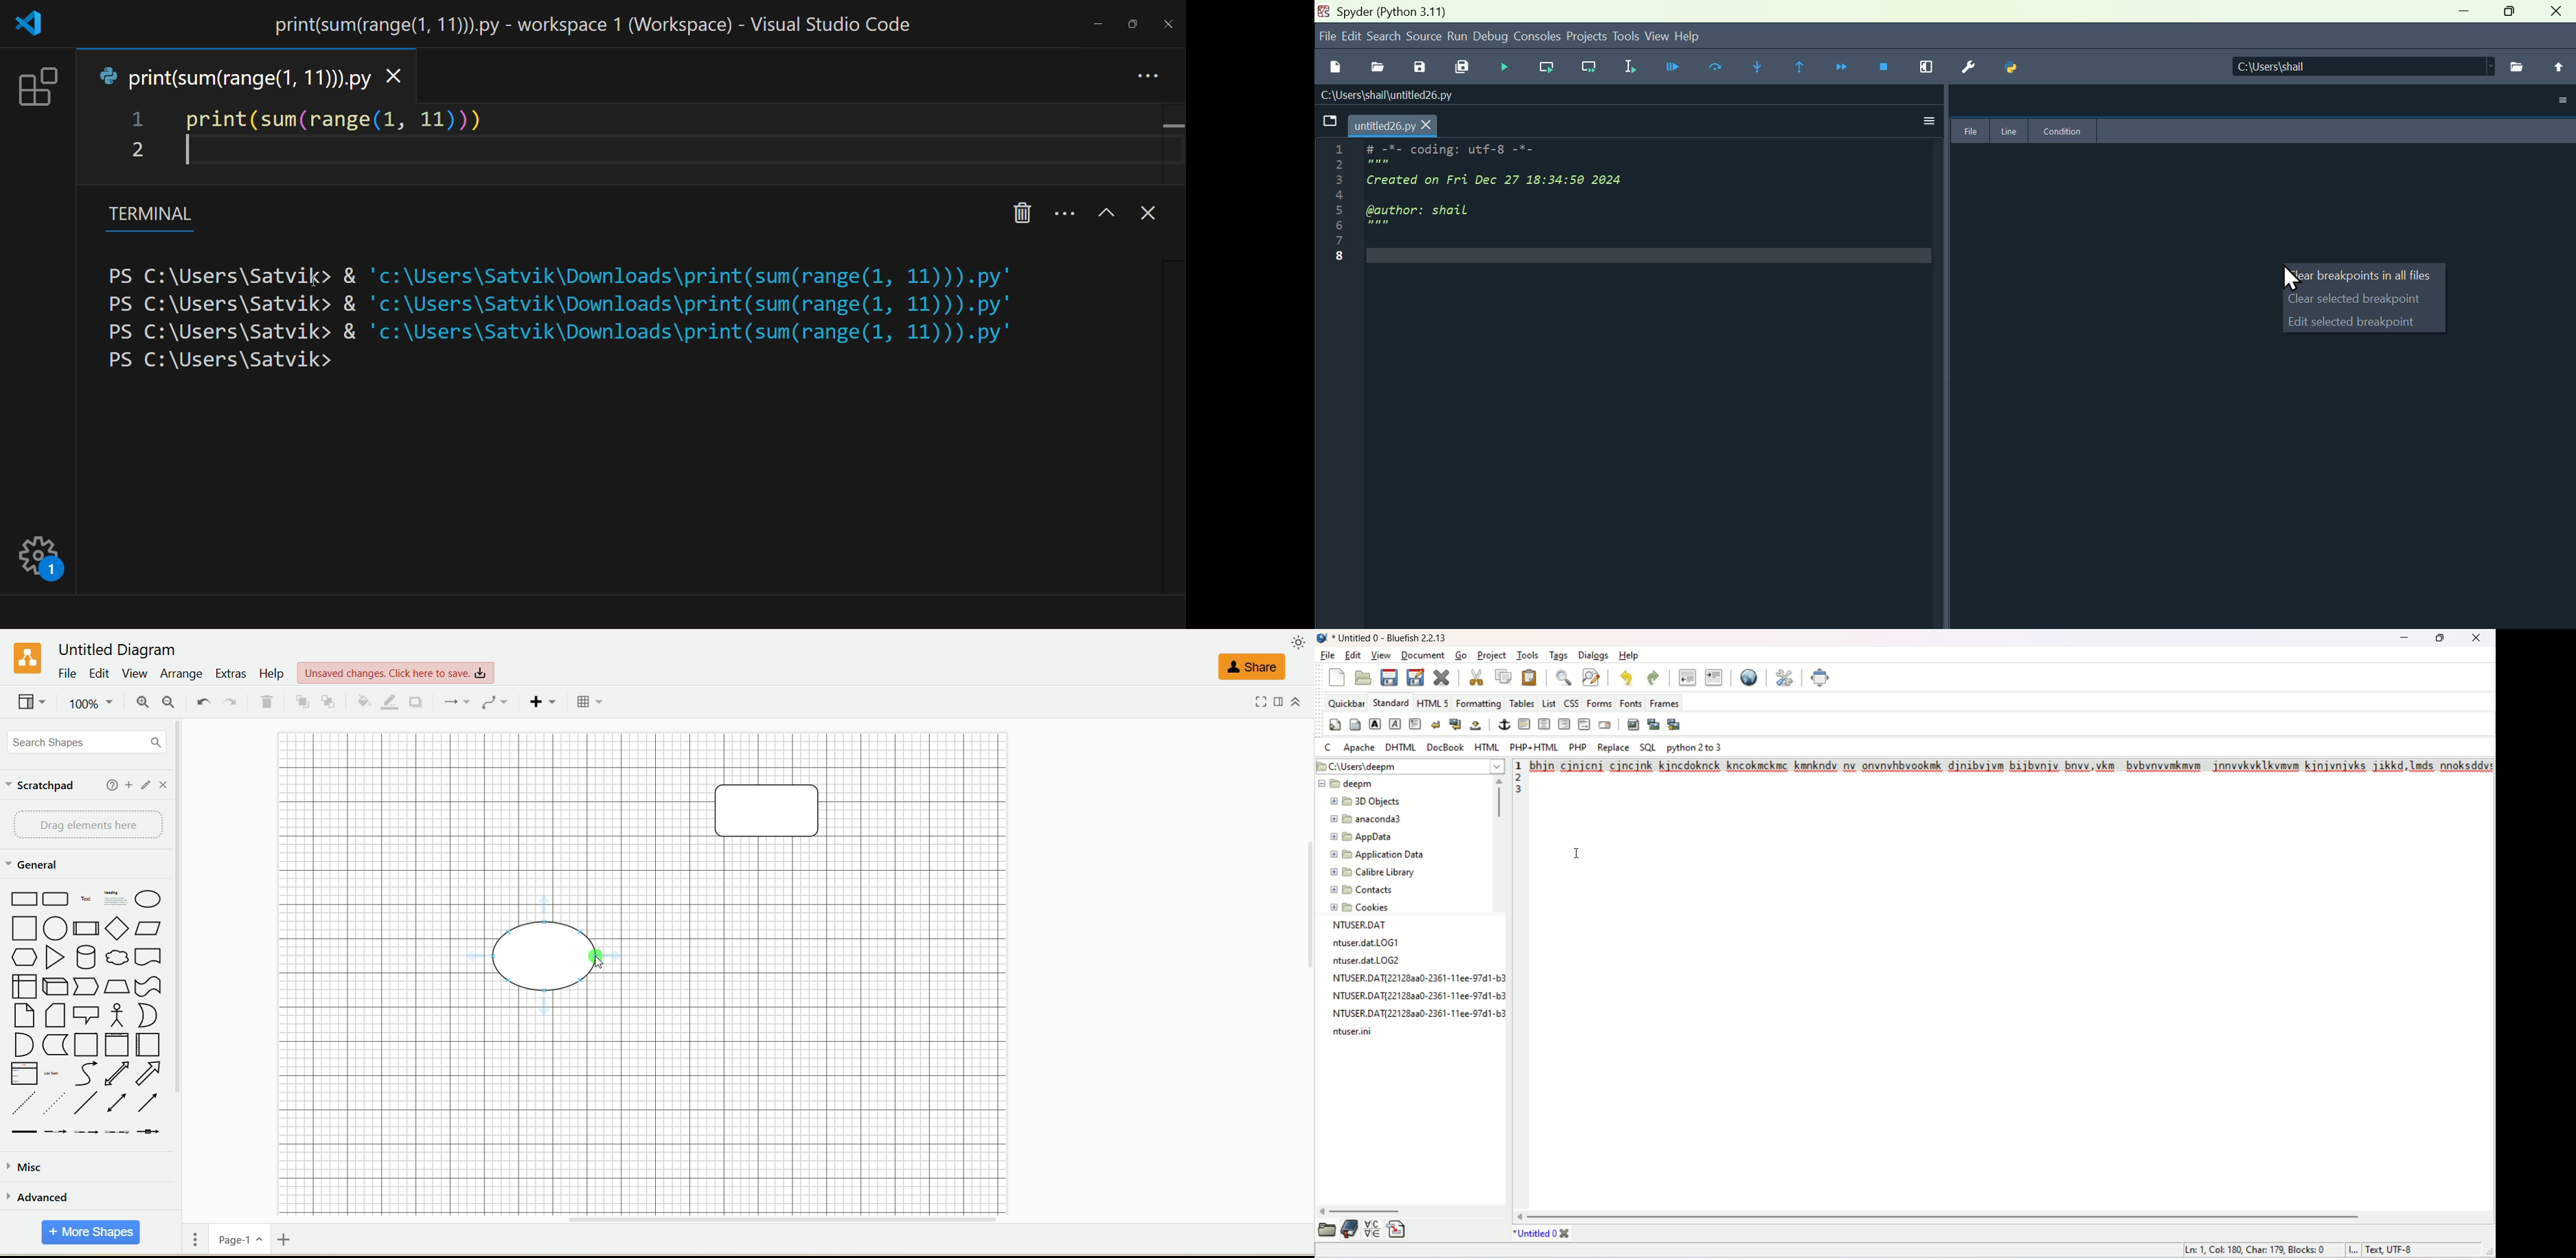  Describe the element at coordinates (1541, 1233) in the screenshot. I see `title` at that location.